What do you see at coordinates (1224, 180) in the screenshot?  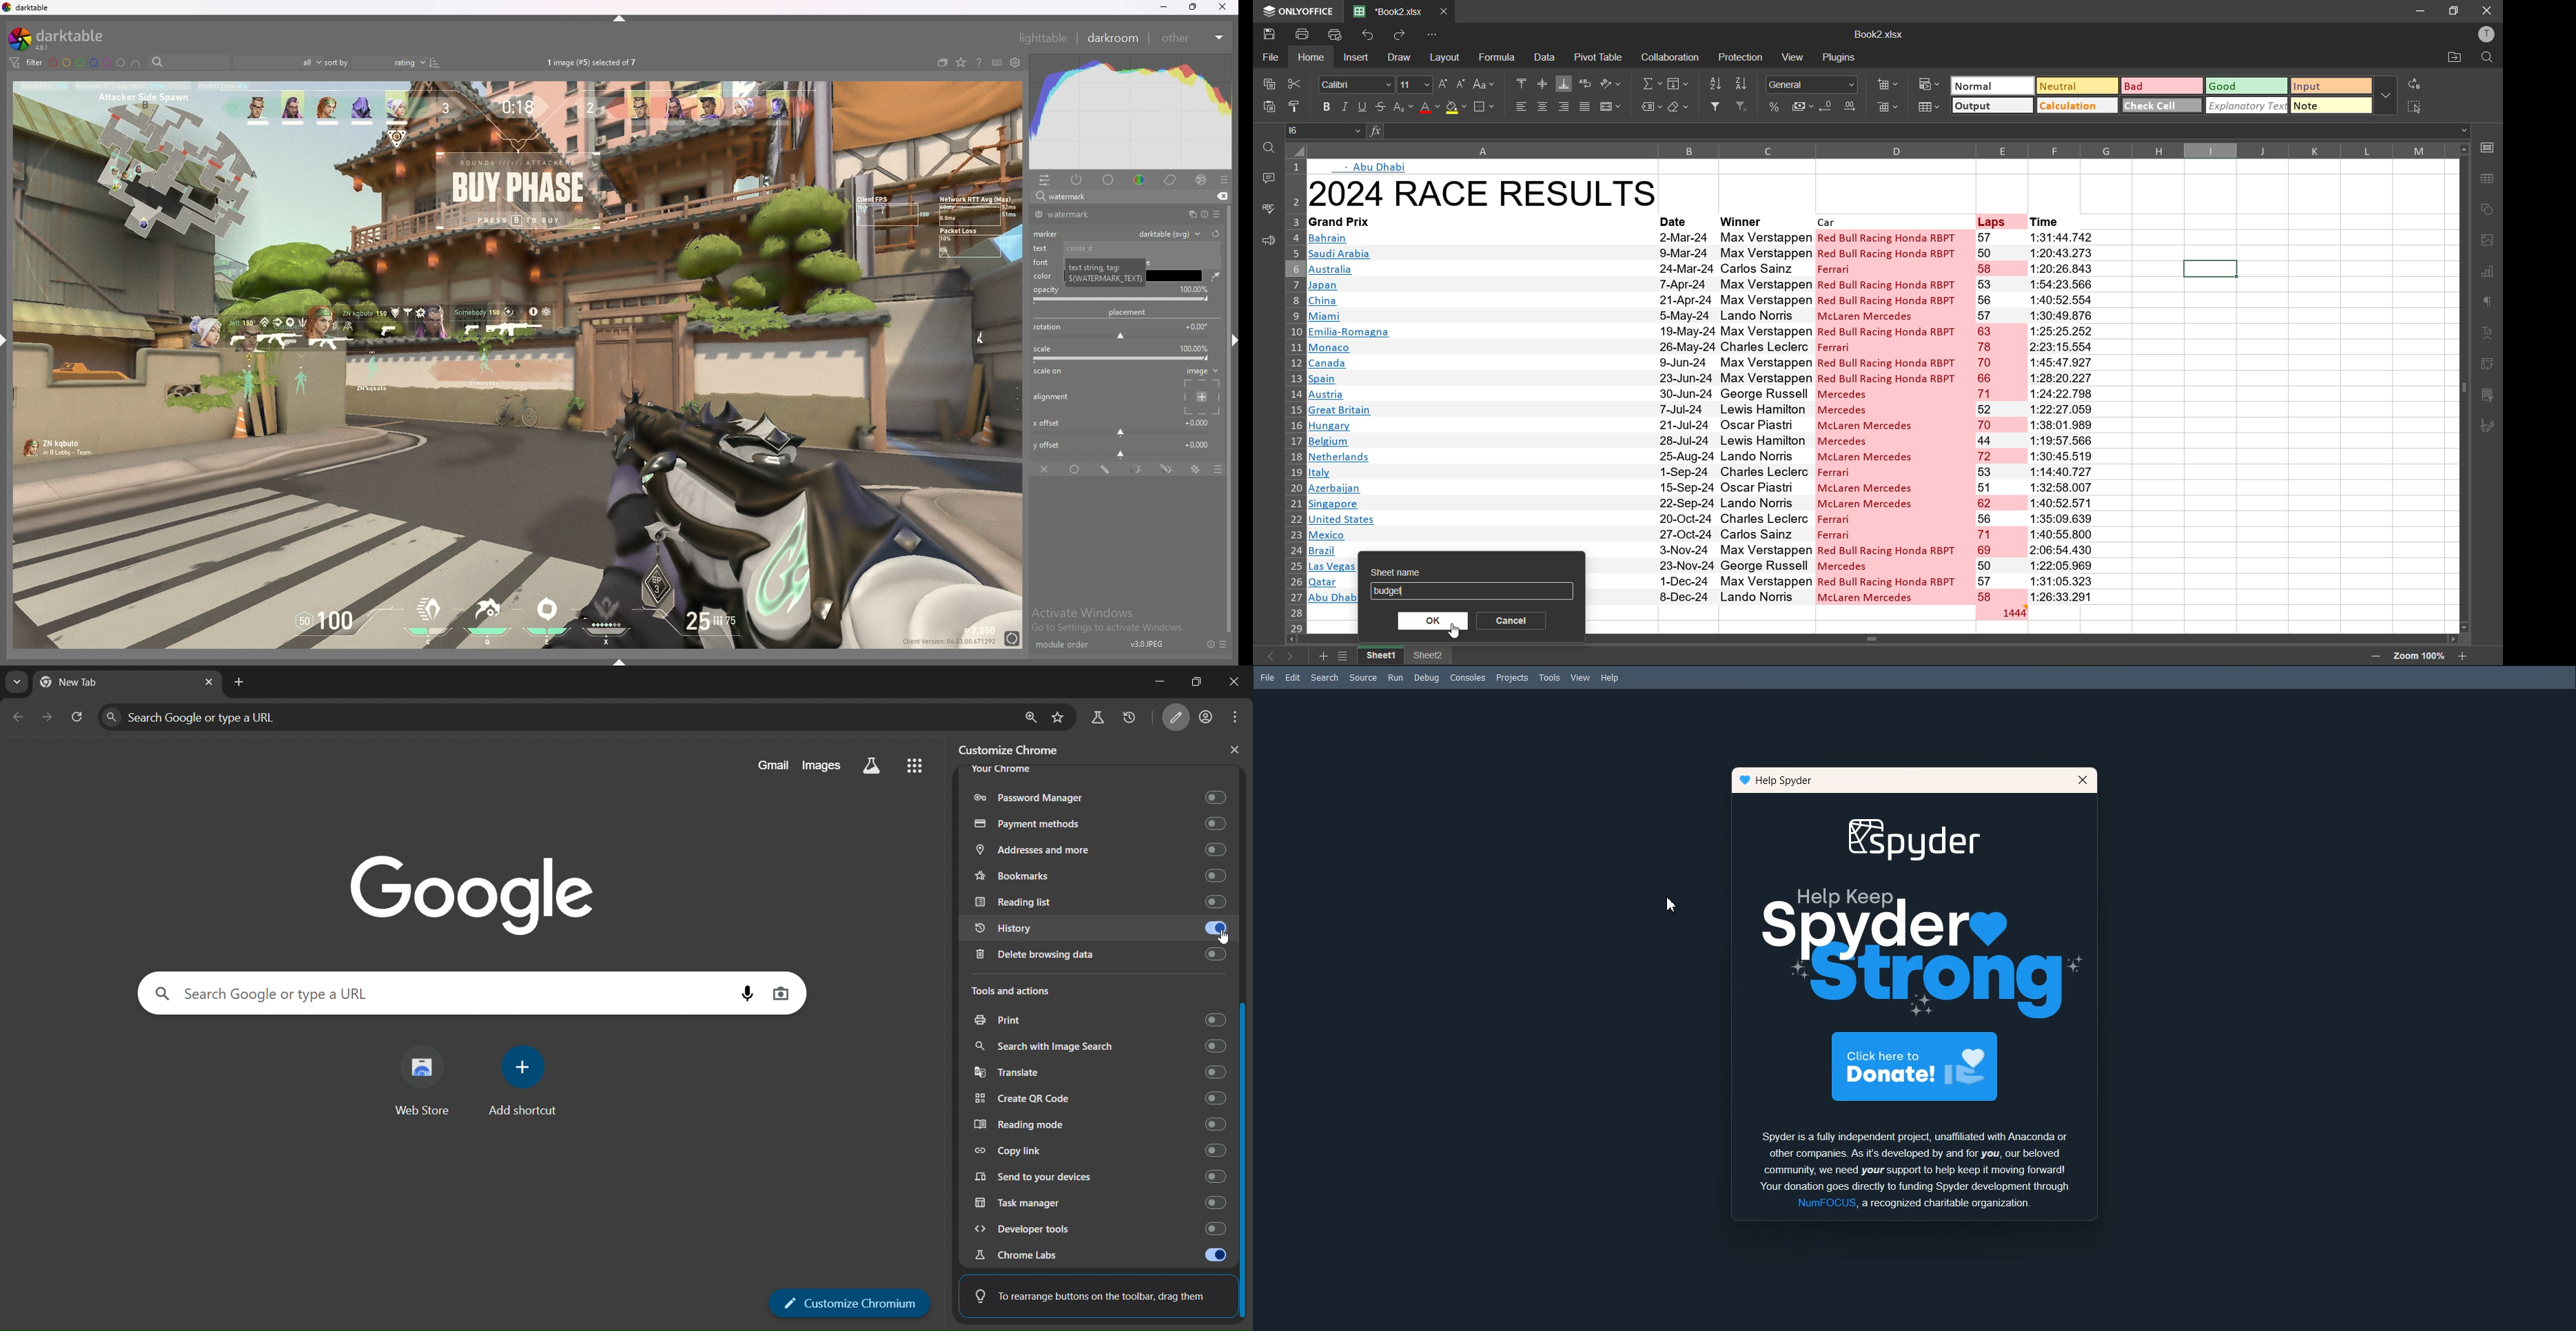 I see `presets` at bounding box center [1224, 180].